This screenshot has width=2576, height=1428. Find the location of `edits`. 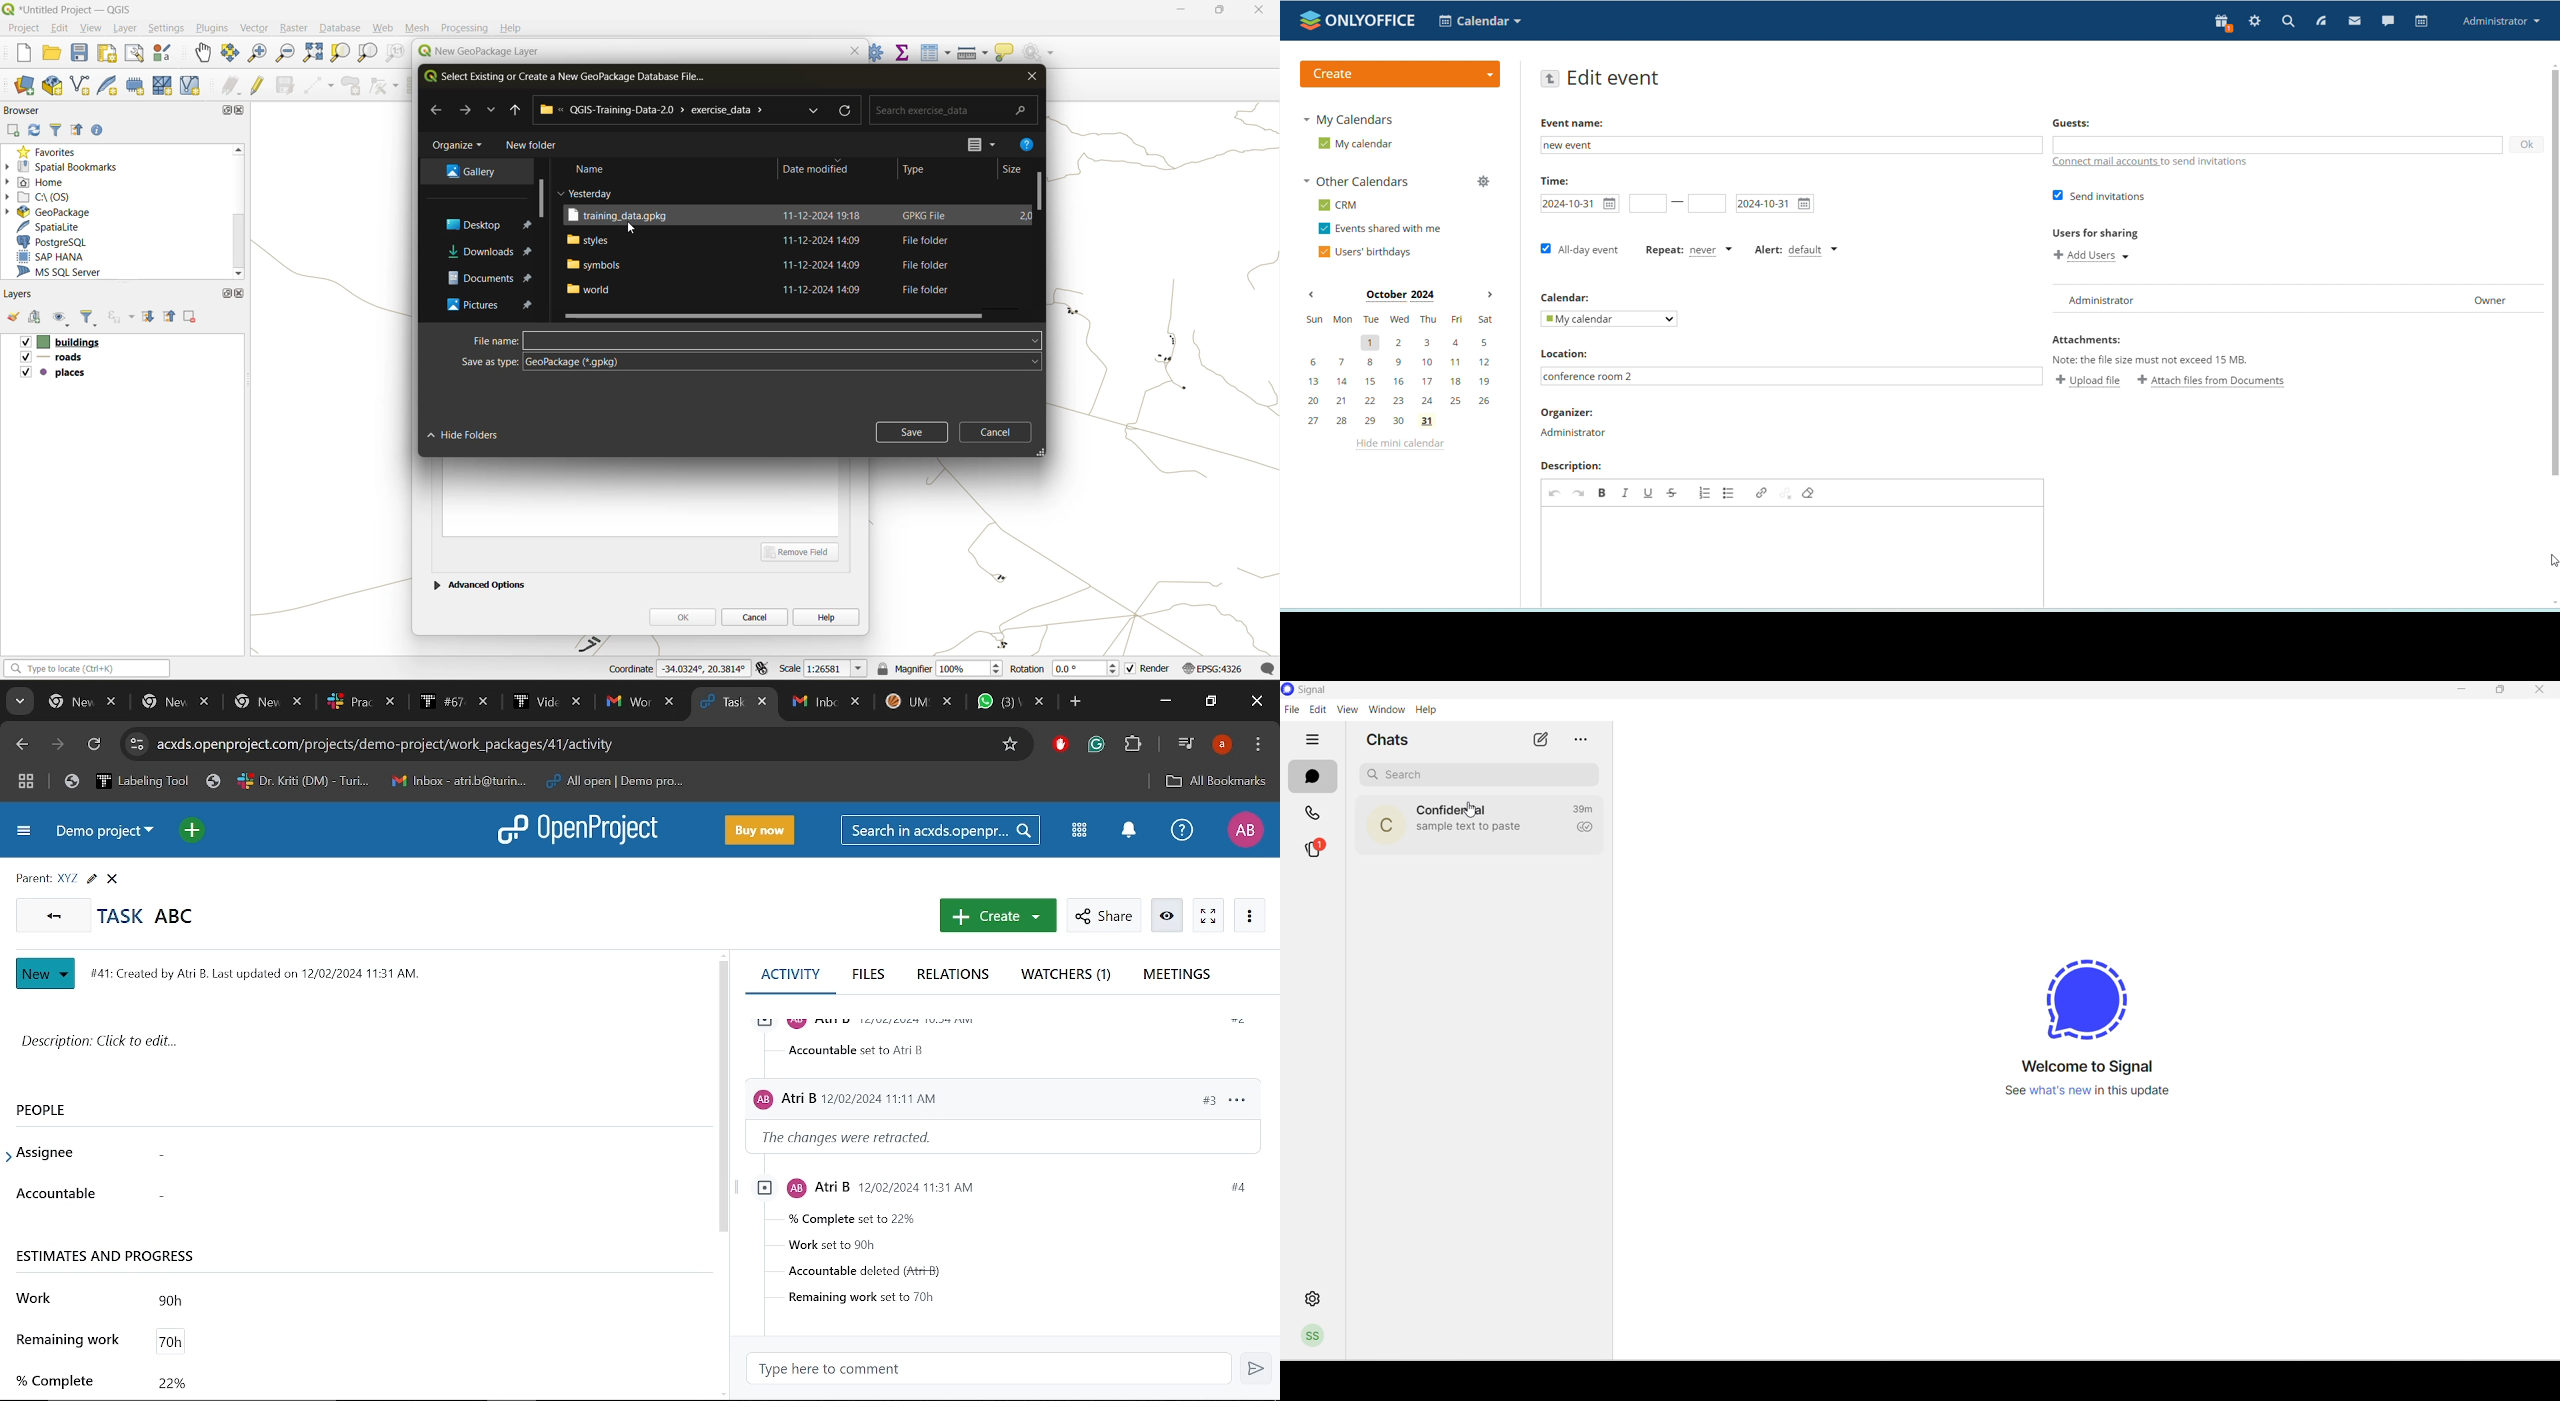

edits is located at coordinates (231, 86).